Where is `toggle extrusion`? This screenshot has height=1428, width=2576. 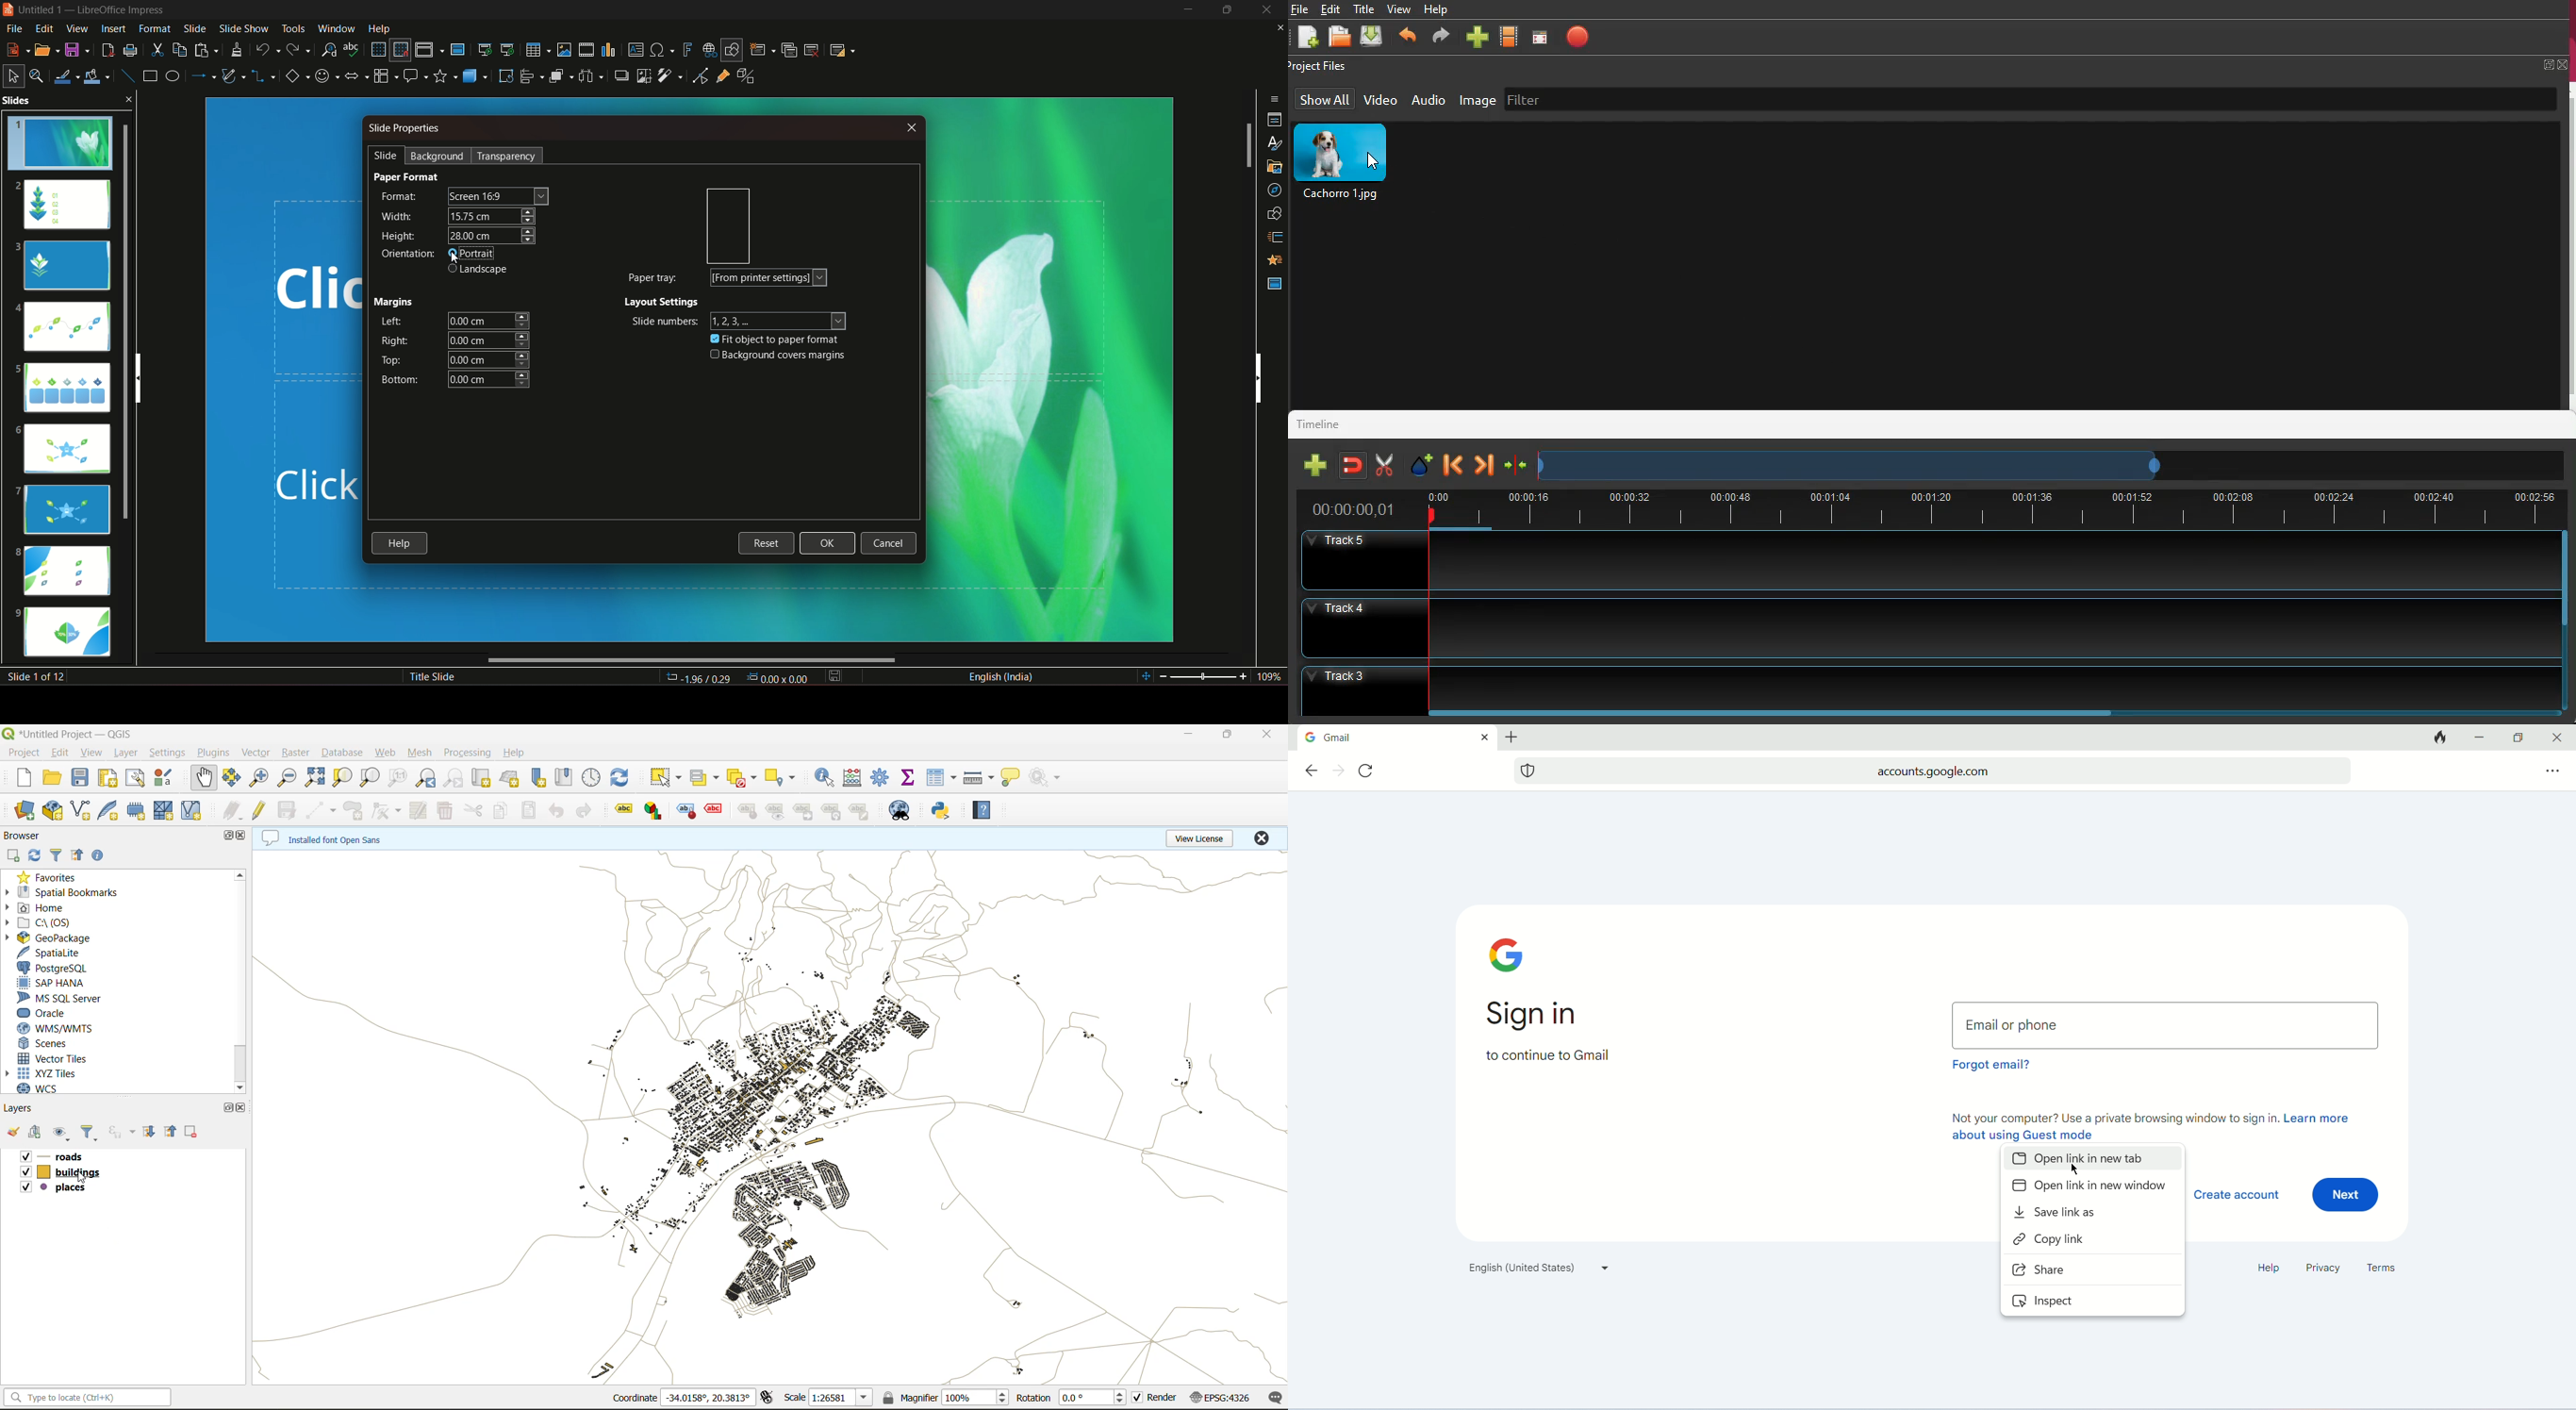
toggle extrusion is located at coordinates (747, 77).